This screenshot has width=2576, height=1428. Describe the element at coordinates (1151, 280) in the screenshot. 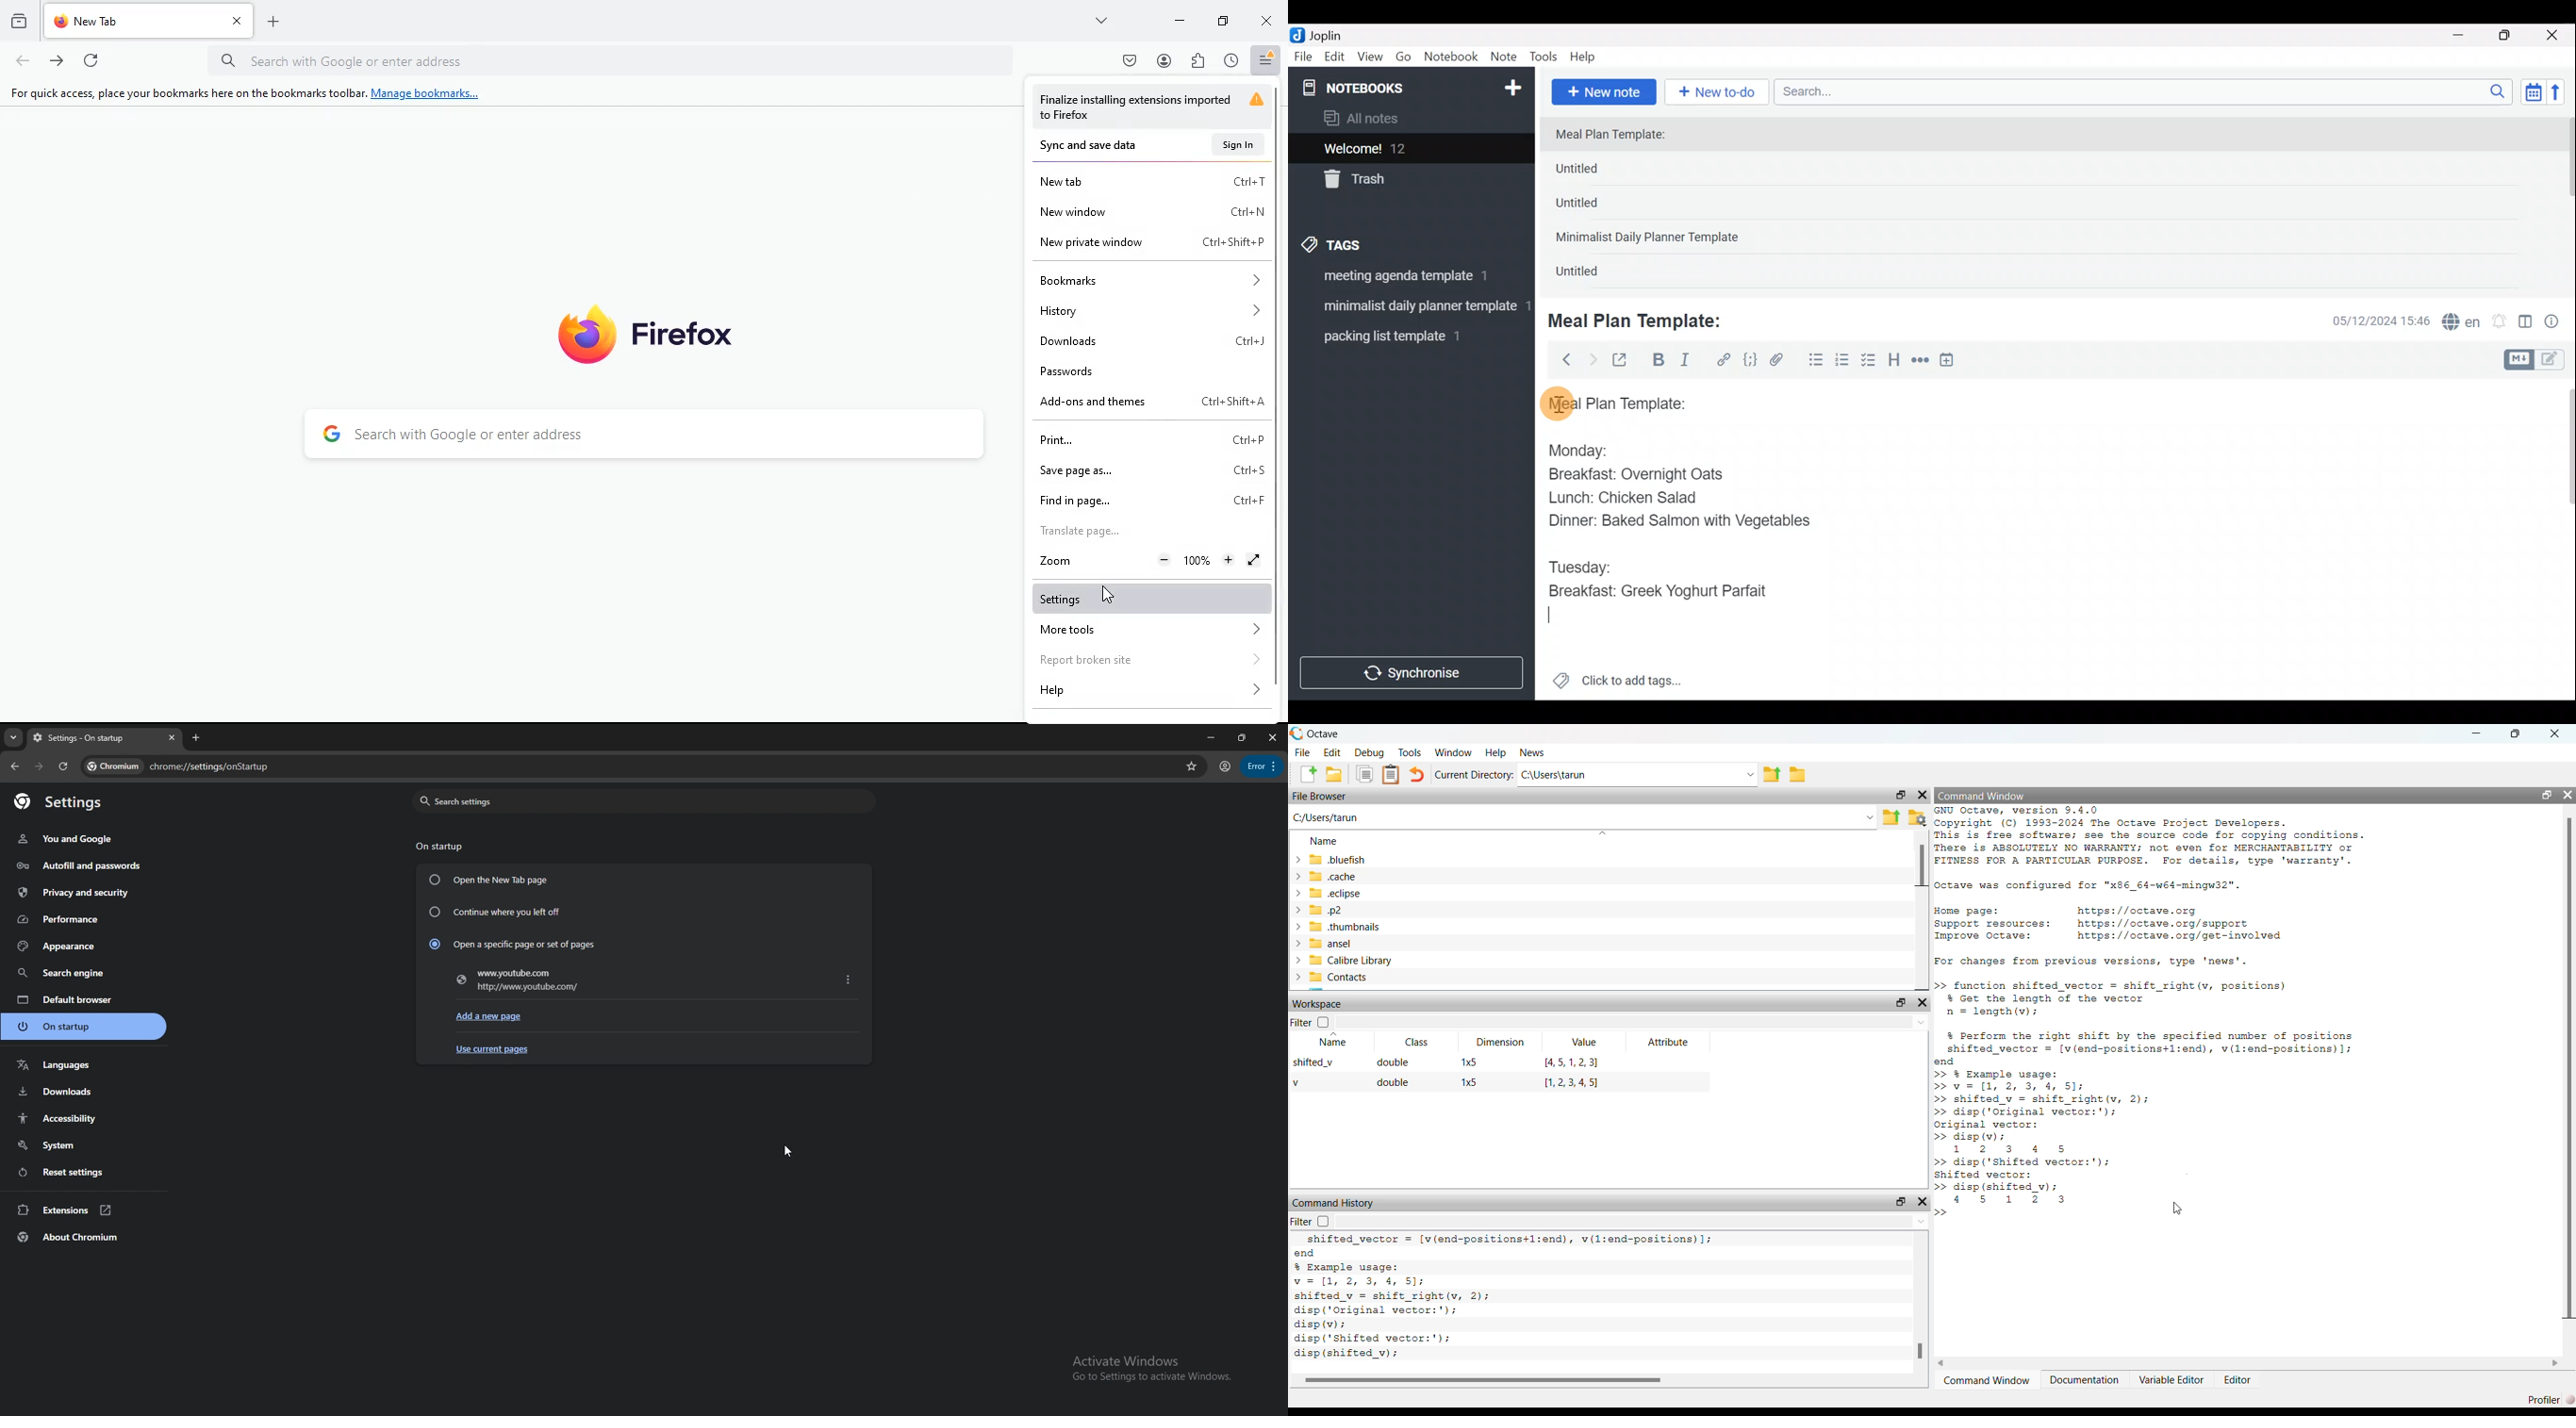

I see `bookmarks` at that location.